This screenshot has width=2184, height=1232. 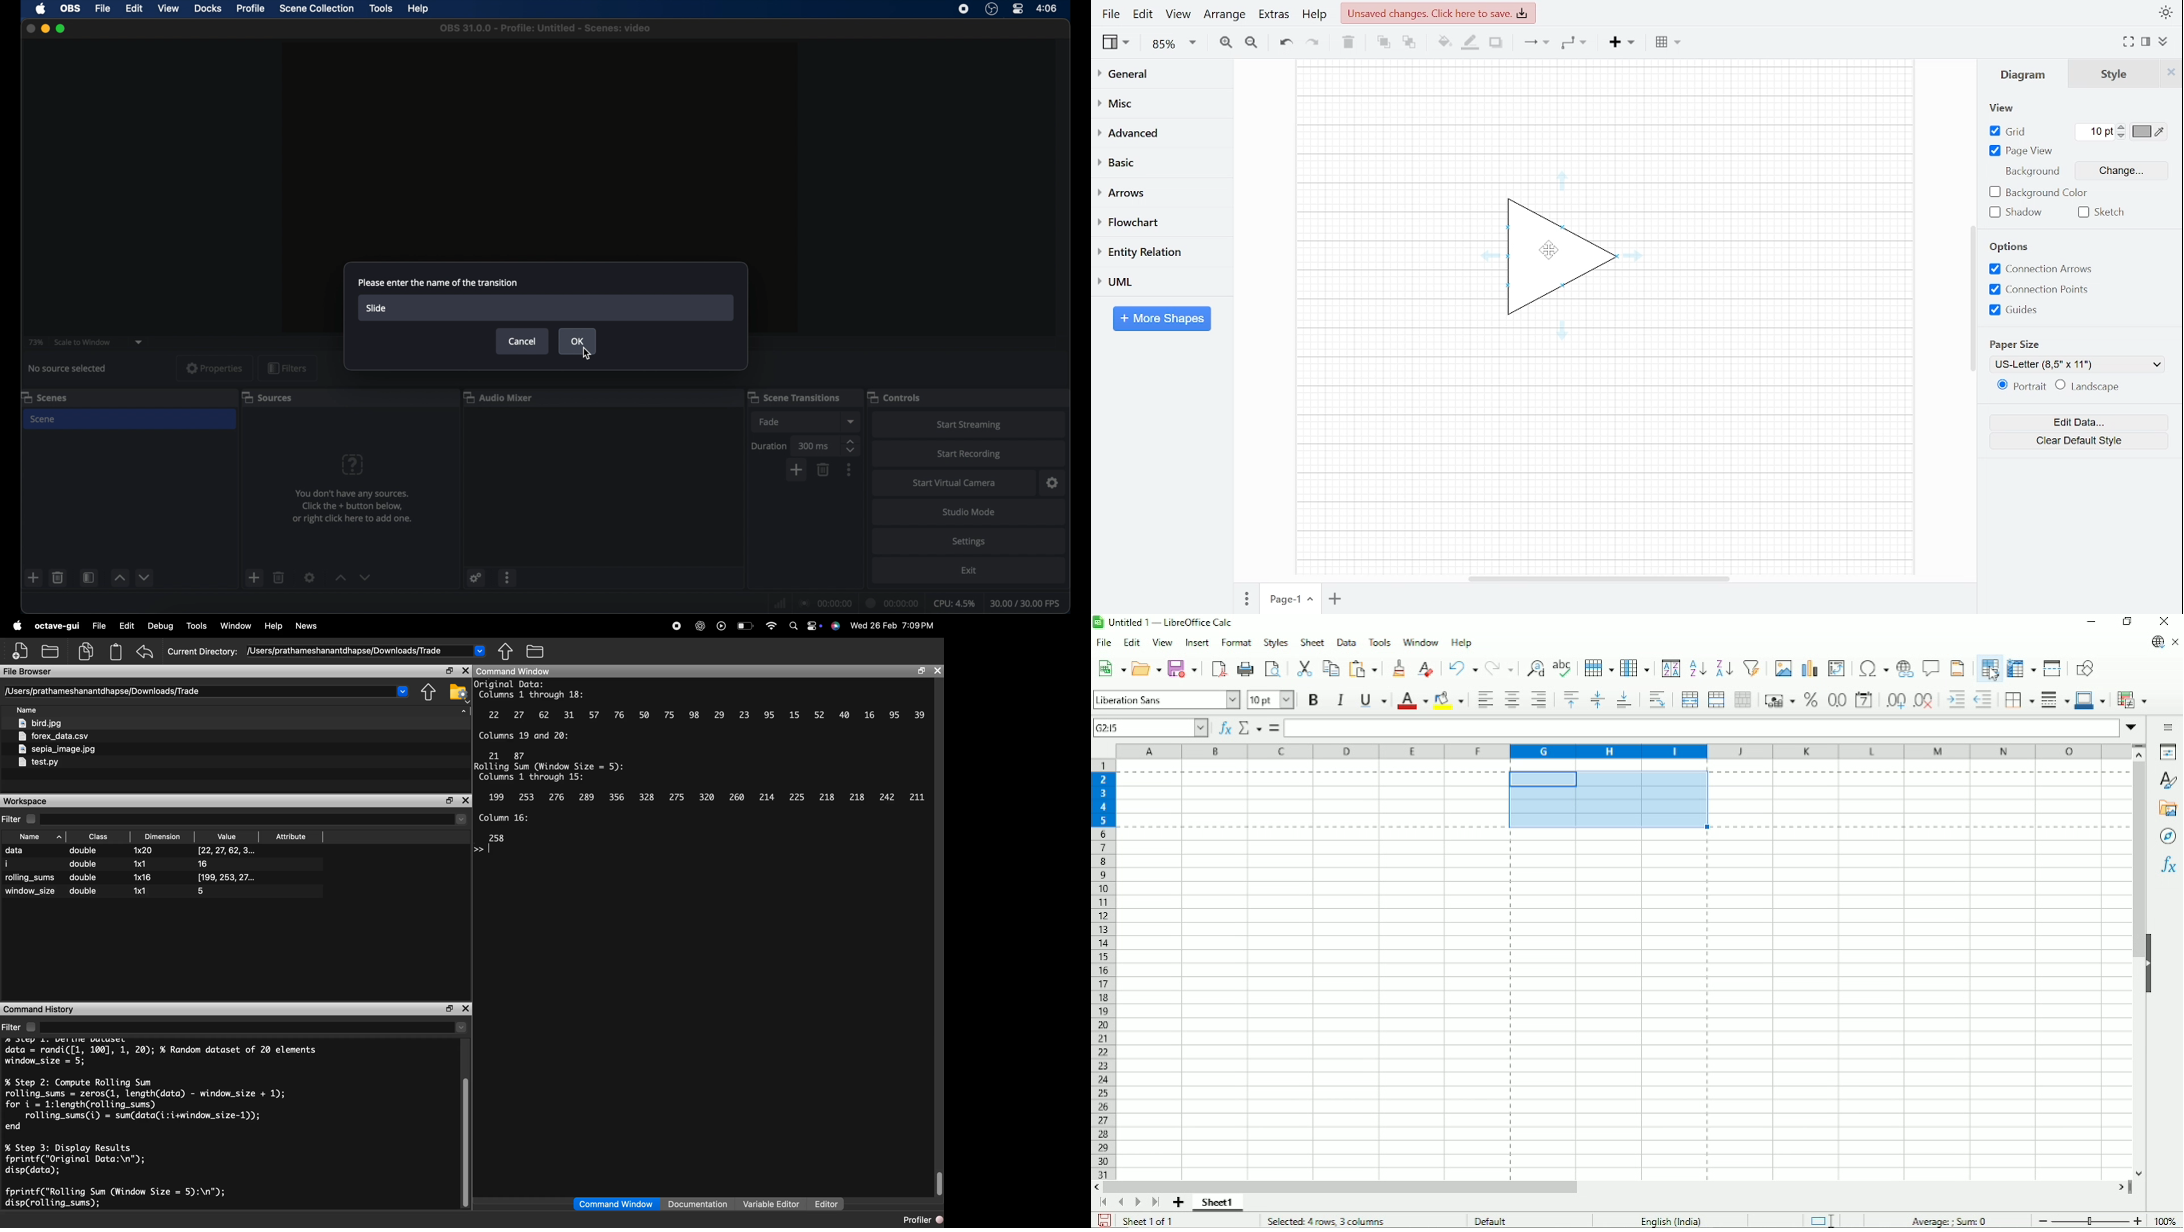 I want to click on Redo, so click(x=1498, y=667).